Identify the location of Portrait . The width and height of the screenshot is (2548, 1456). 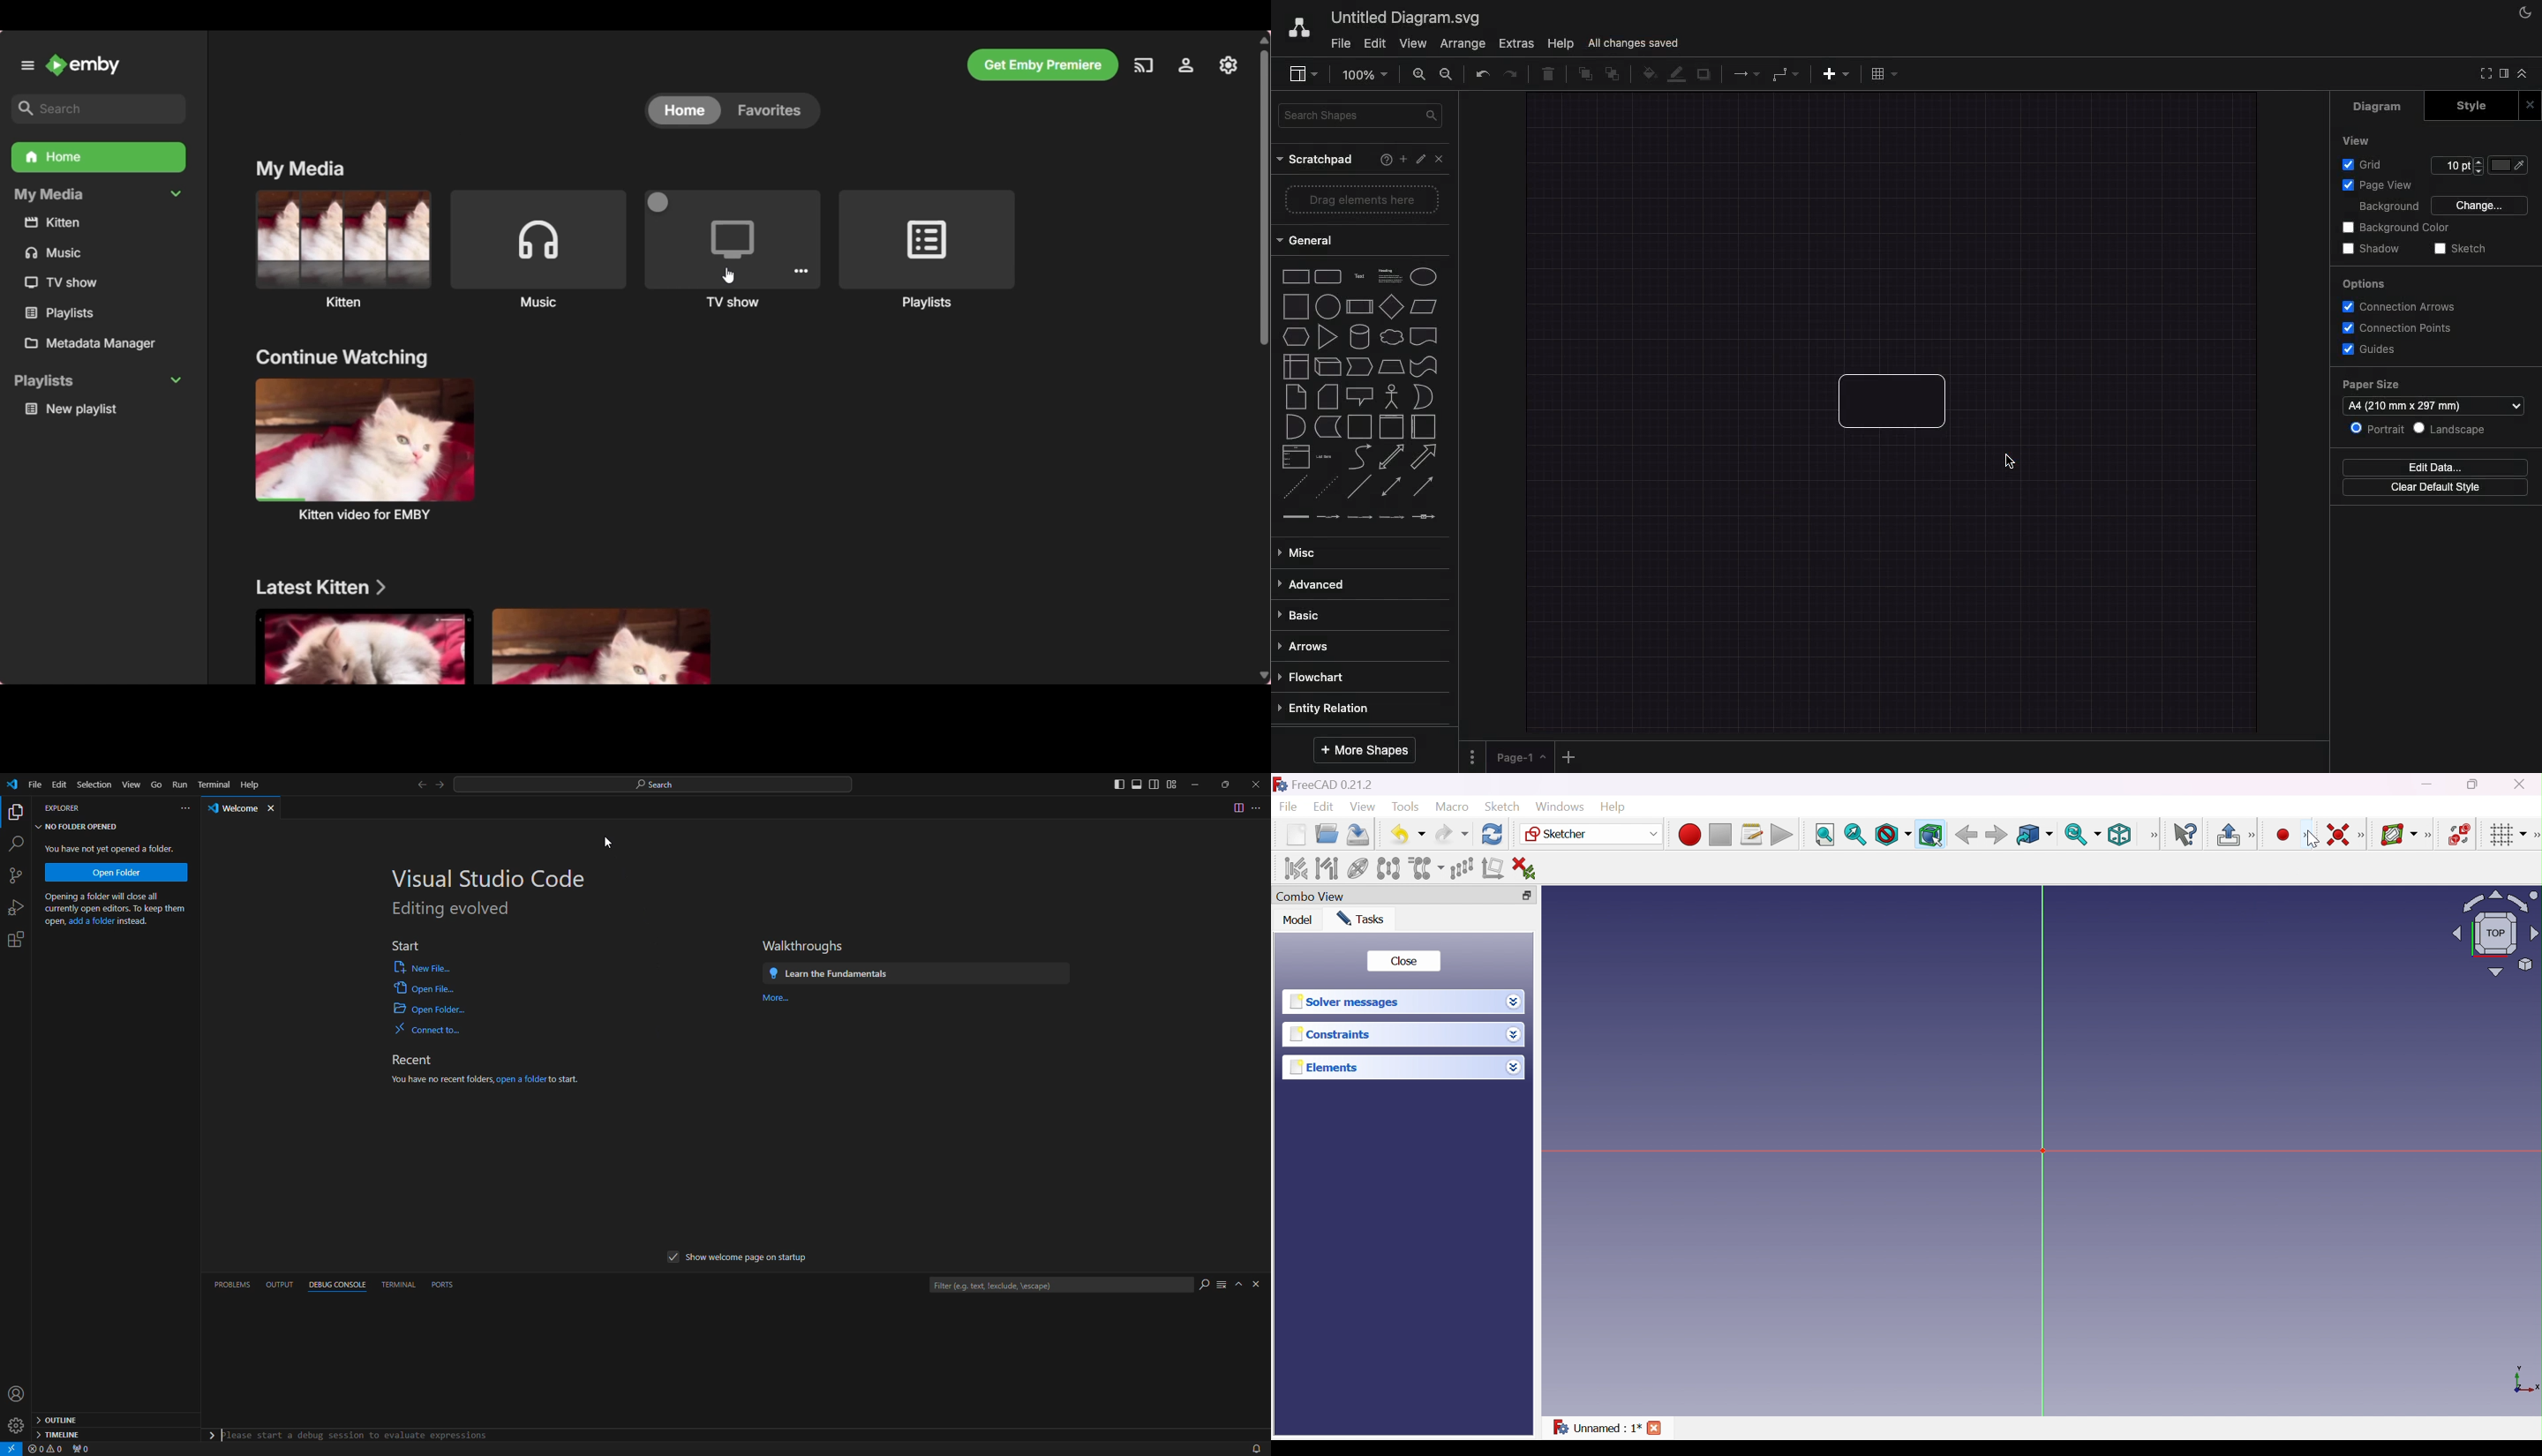
(2378, 430).